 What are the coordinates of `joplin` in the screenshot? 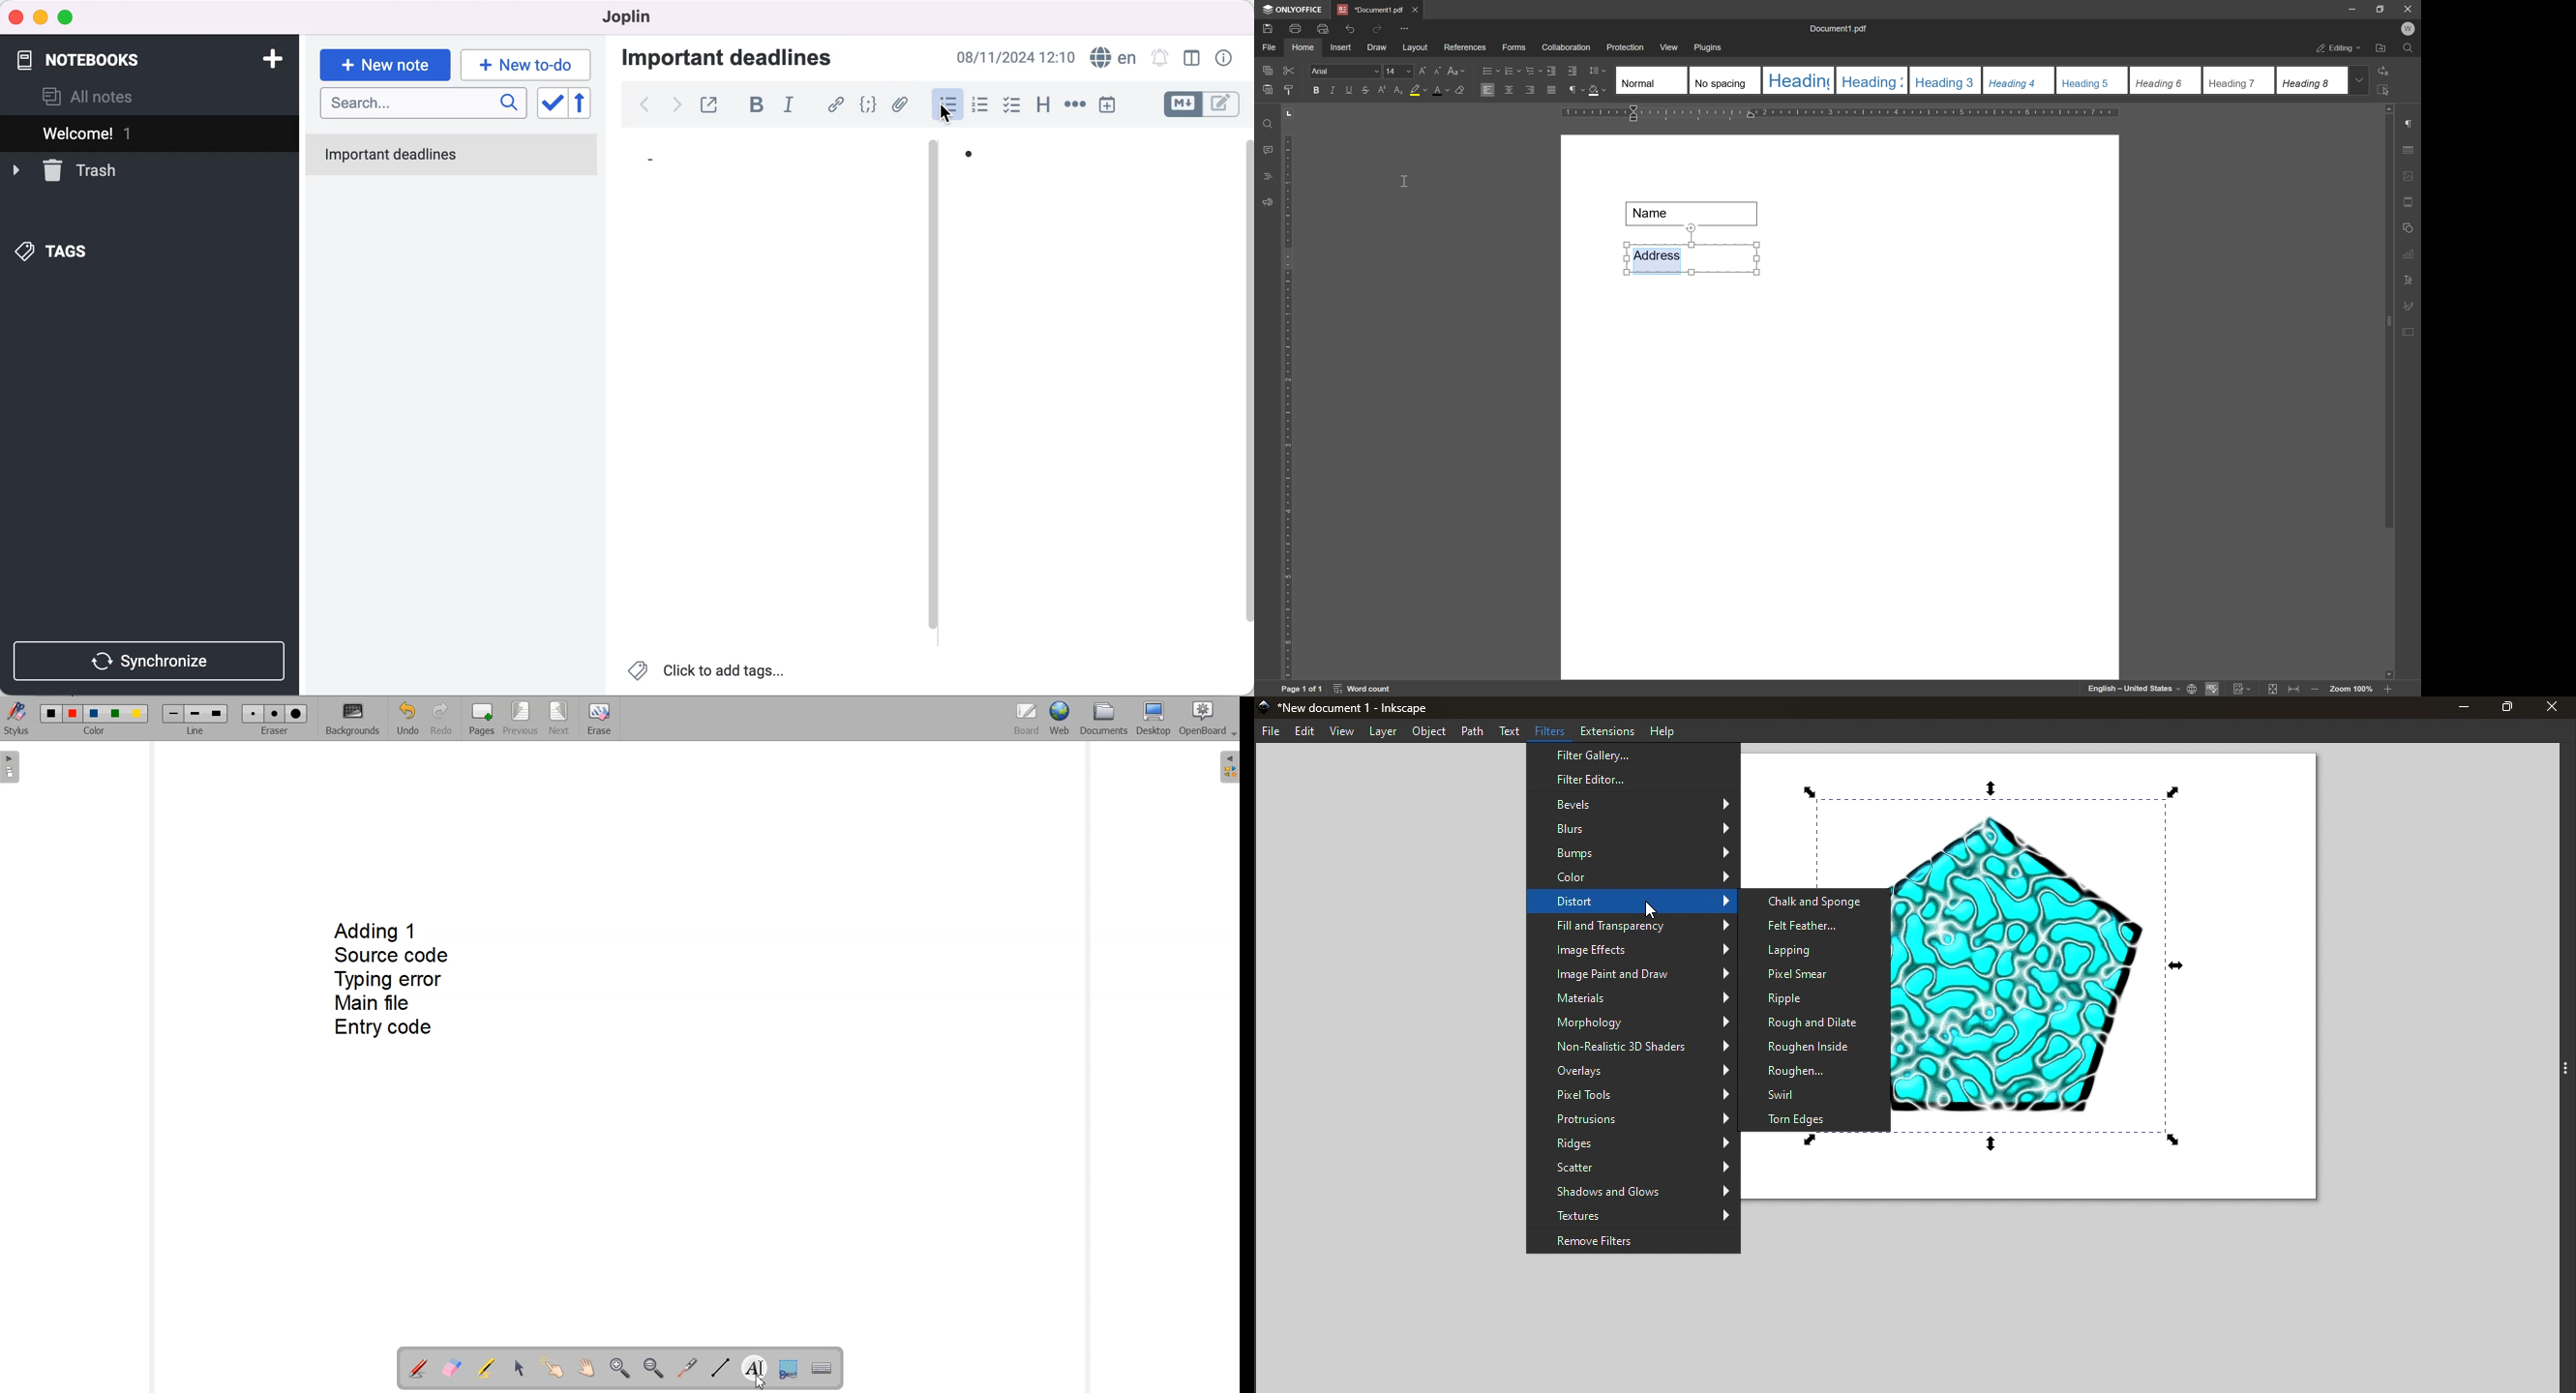 It's located at (630, 18).